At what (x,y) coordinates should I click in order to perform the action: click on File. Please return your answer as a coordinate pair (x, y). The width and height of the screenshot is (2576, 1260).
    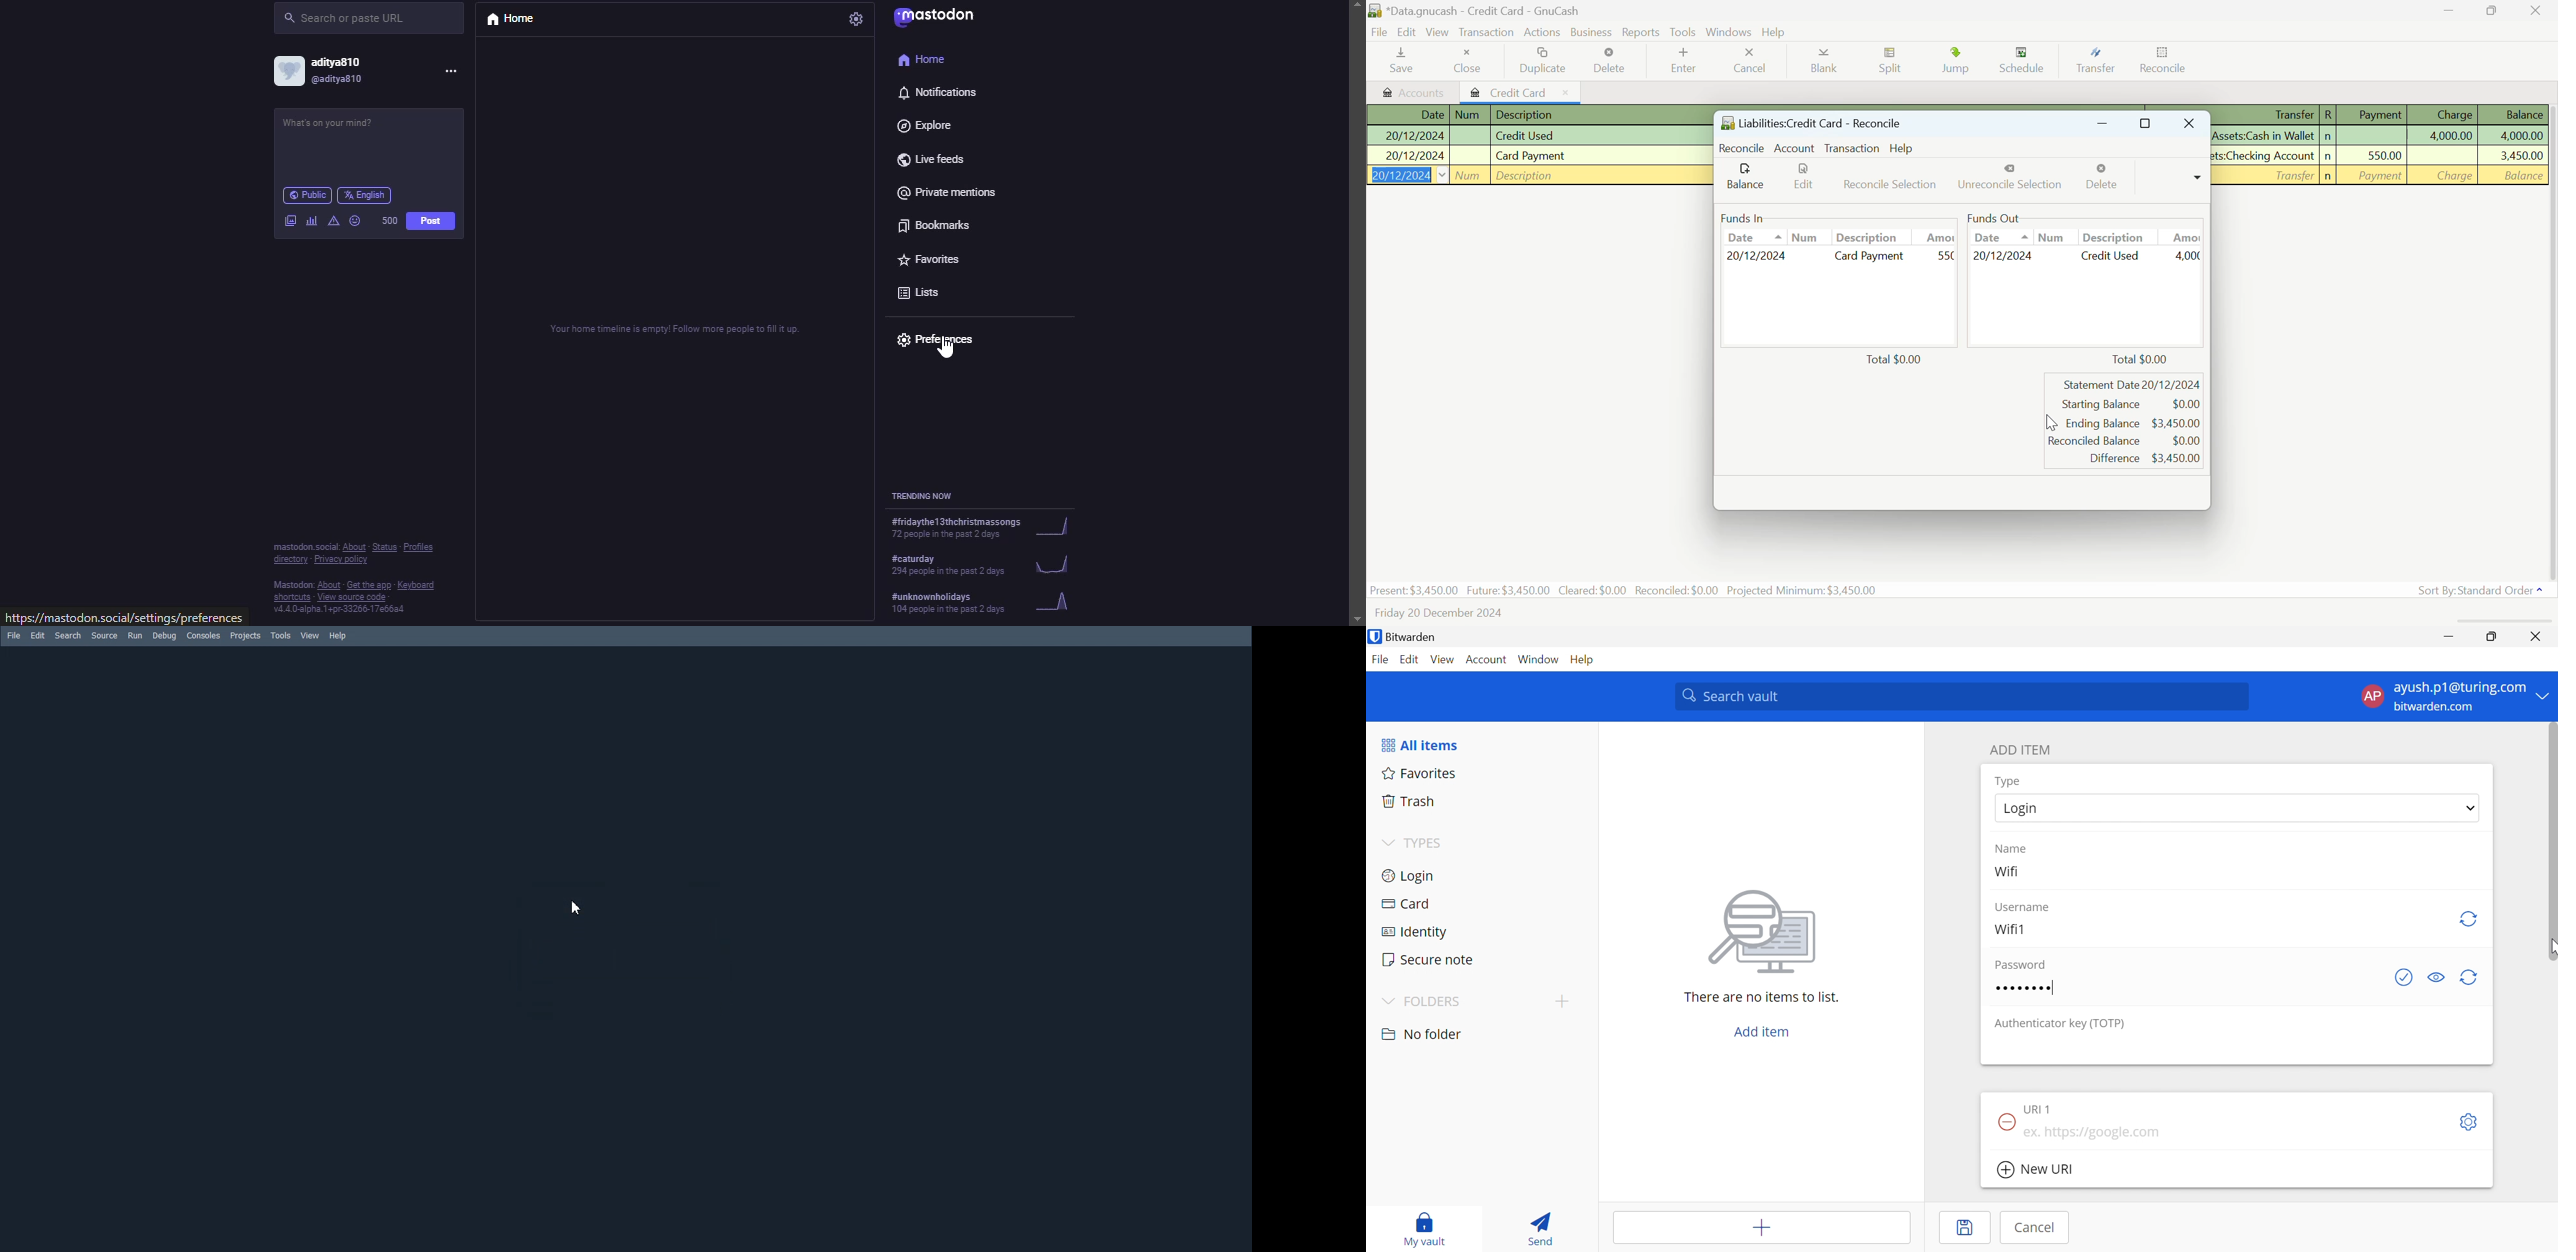
    Looking at the image, I should click on (1380, 659).